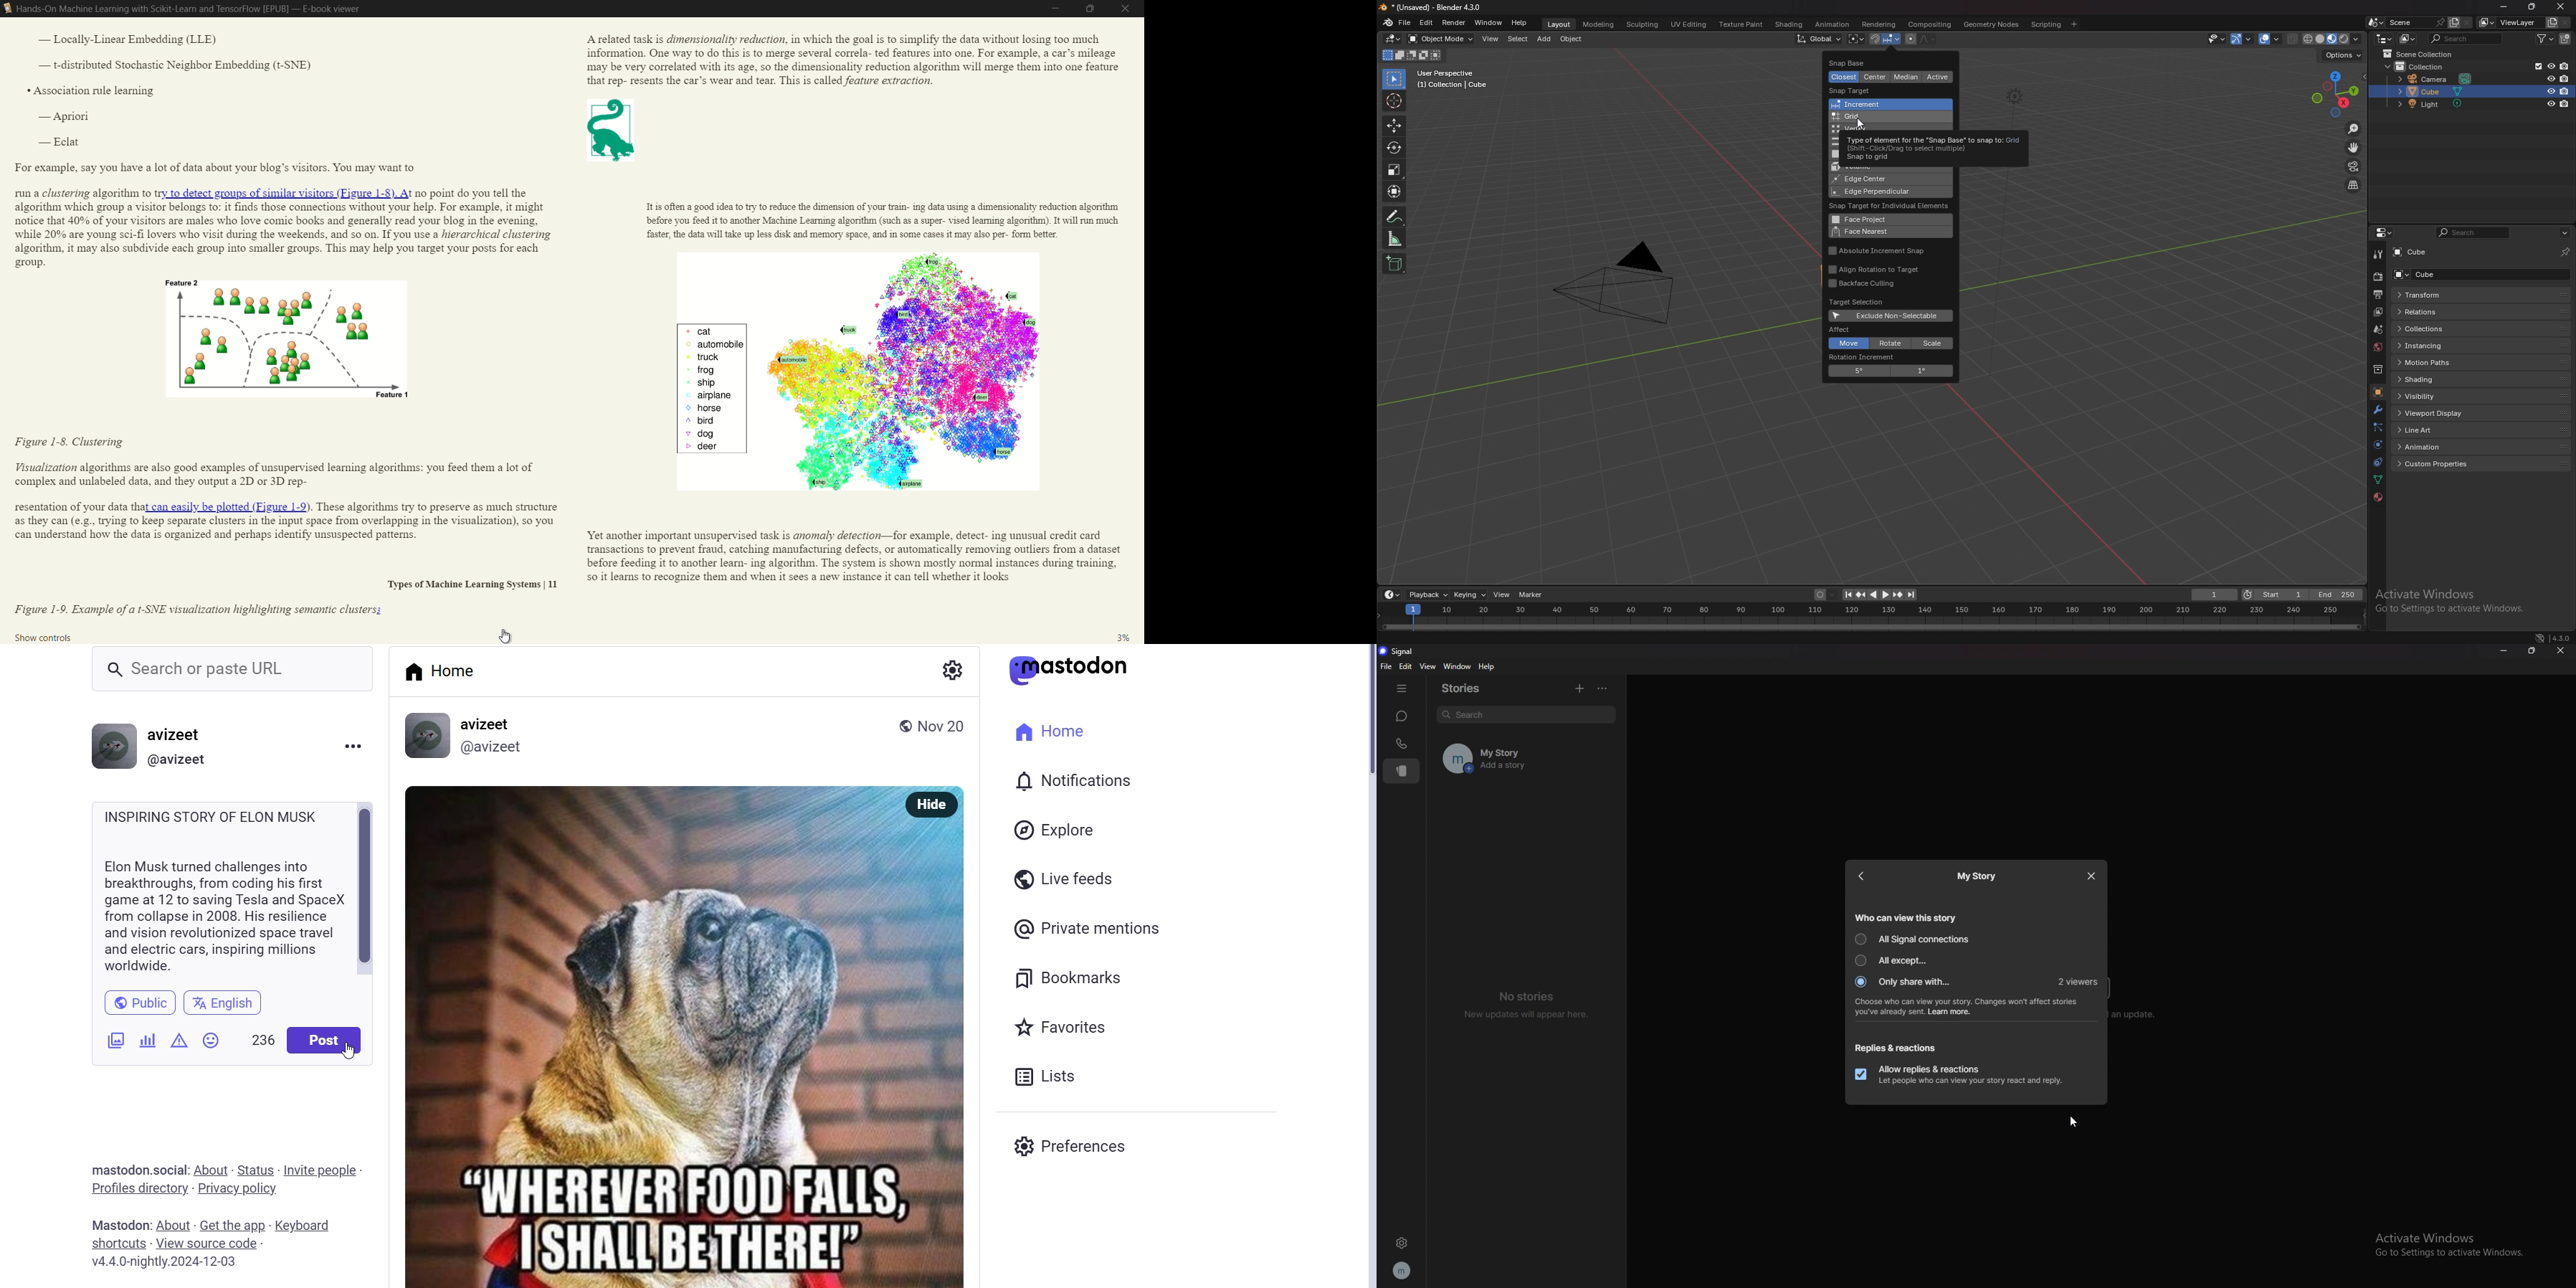  Describe the element at coordinates (1093, 9) in the screenshot. I see `maximize` at that location.